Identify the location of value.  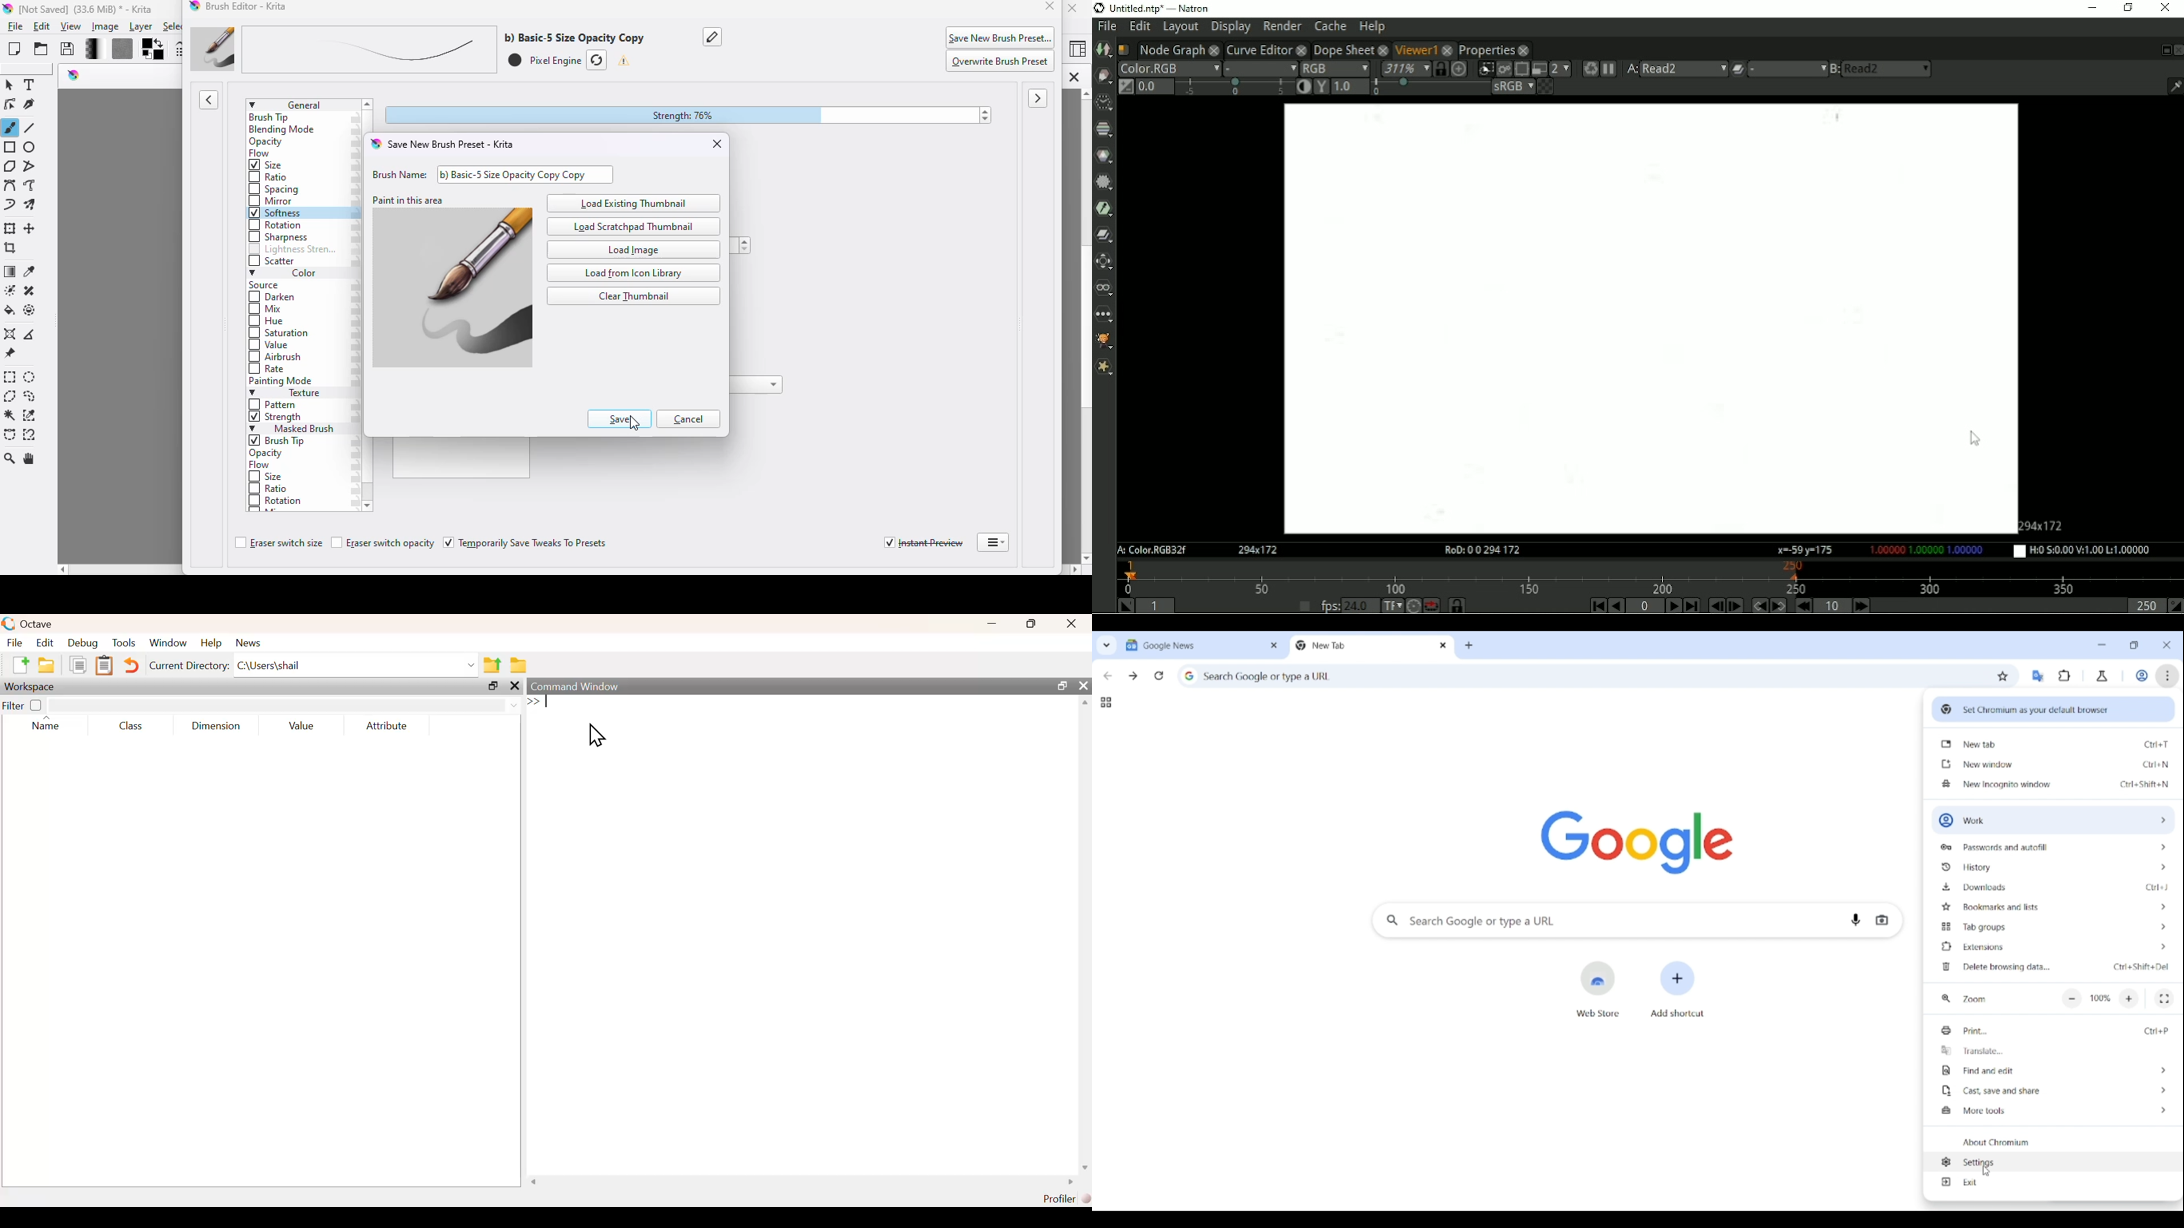
(269, 347).